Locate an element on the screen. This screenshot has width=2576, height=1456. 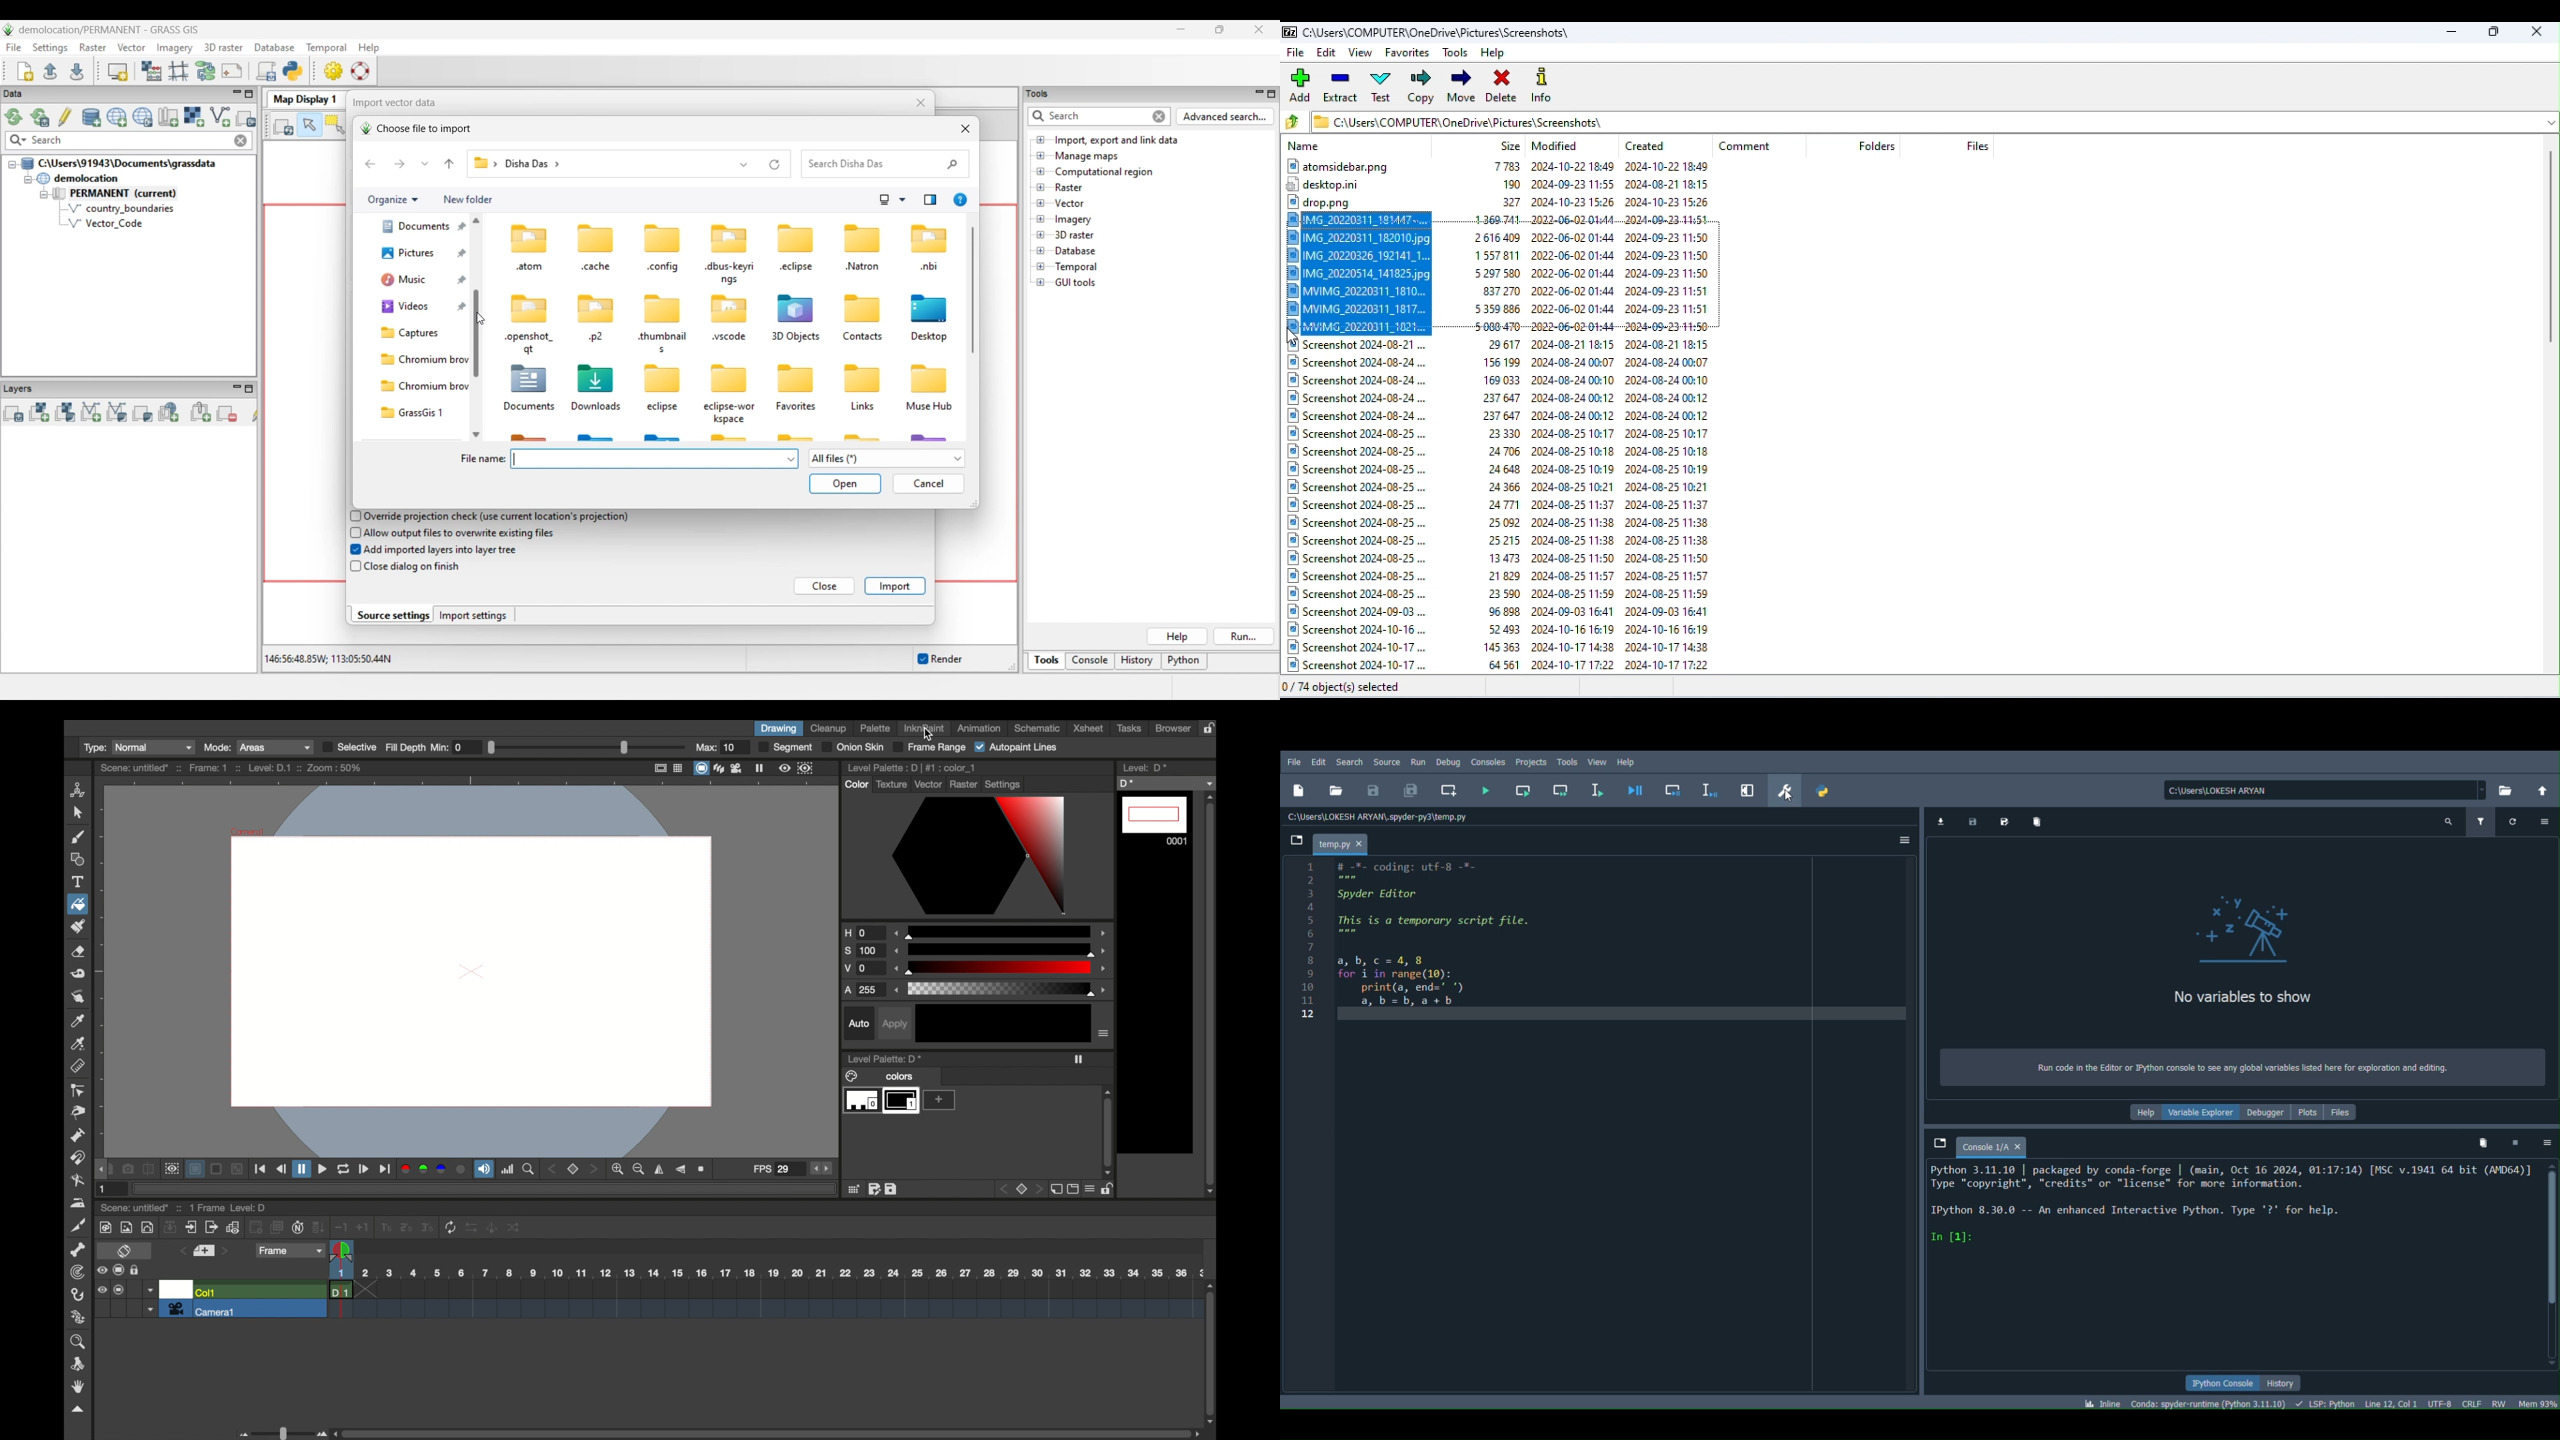
Interrupt kernel is located at coordinates (2517, 1143).